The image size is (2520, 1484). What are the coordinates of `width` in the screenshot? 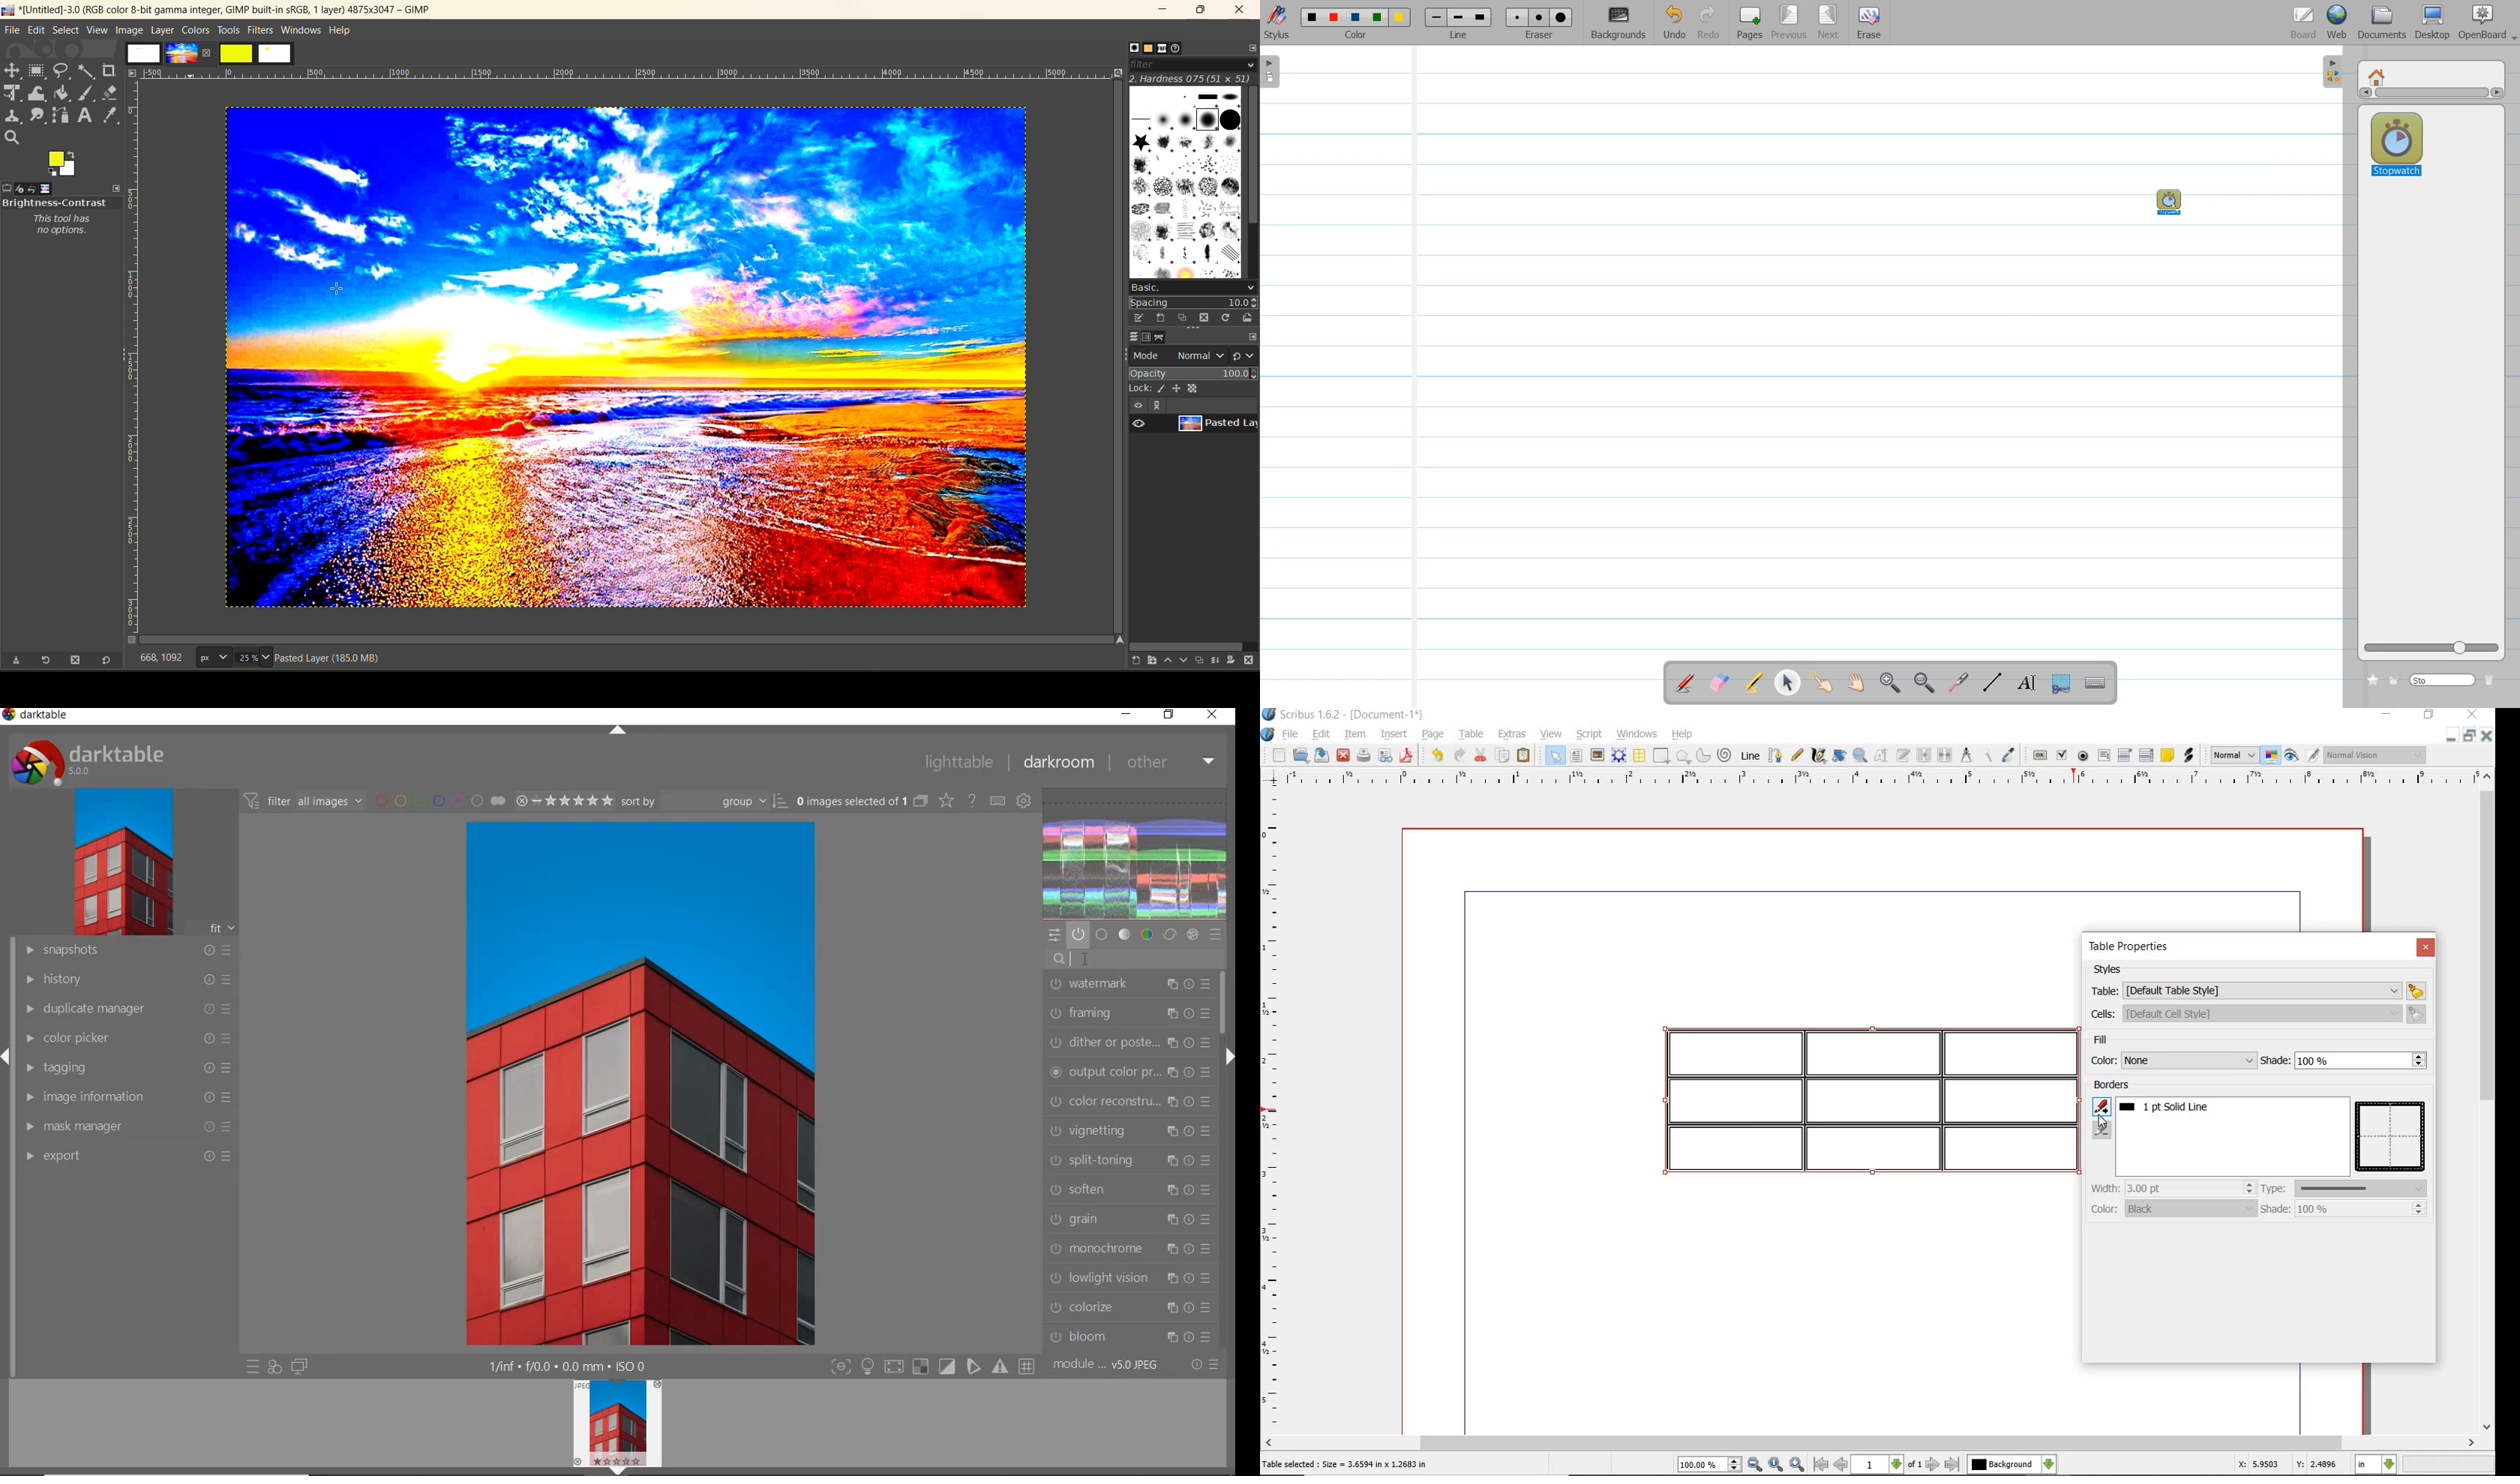 It's located at (2171, 1188).